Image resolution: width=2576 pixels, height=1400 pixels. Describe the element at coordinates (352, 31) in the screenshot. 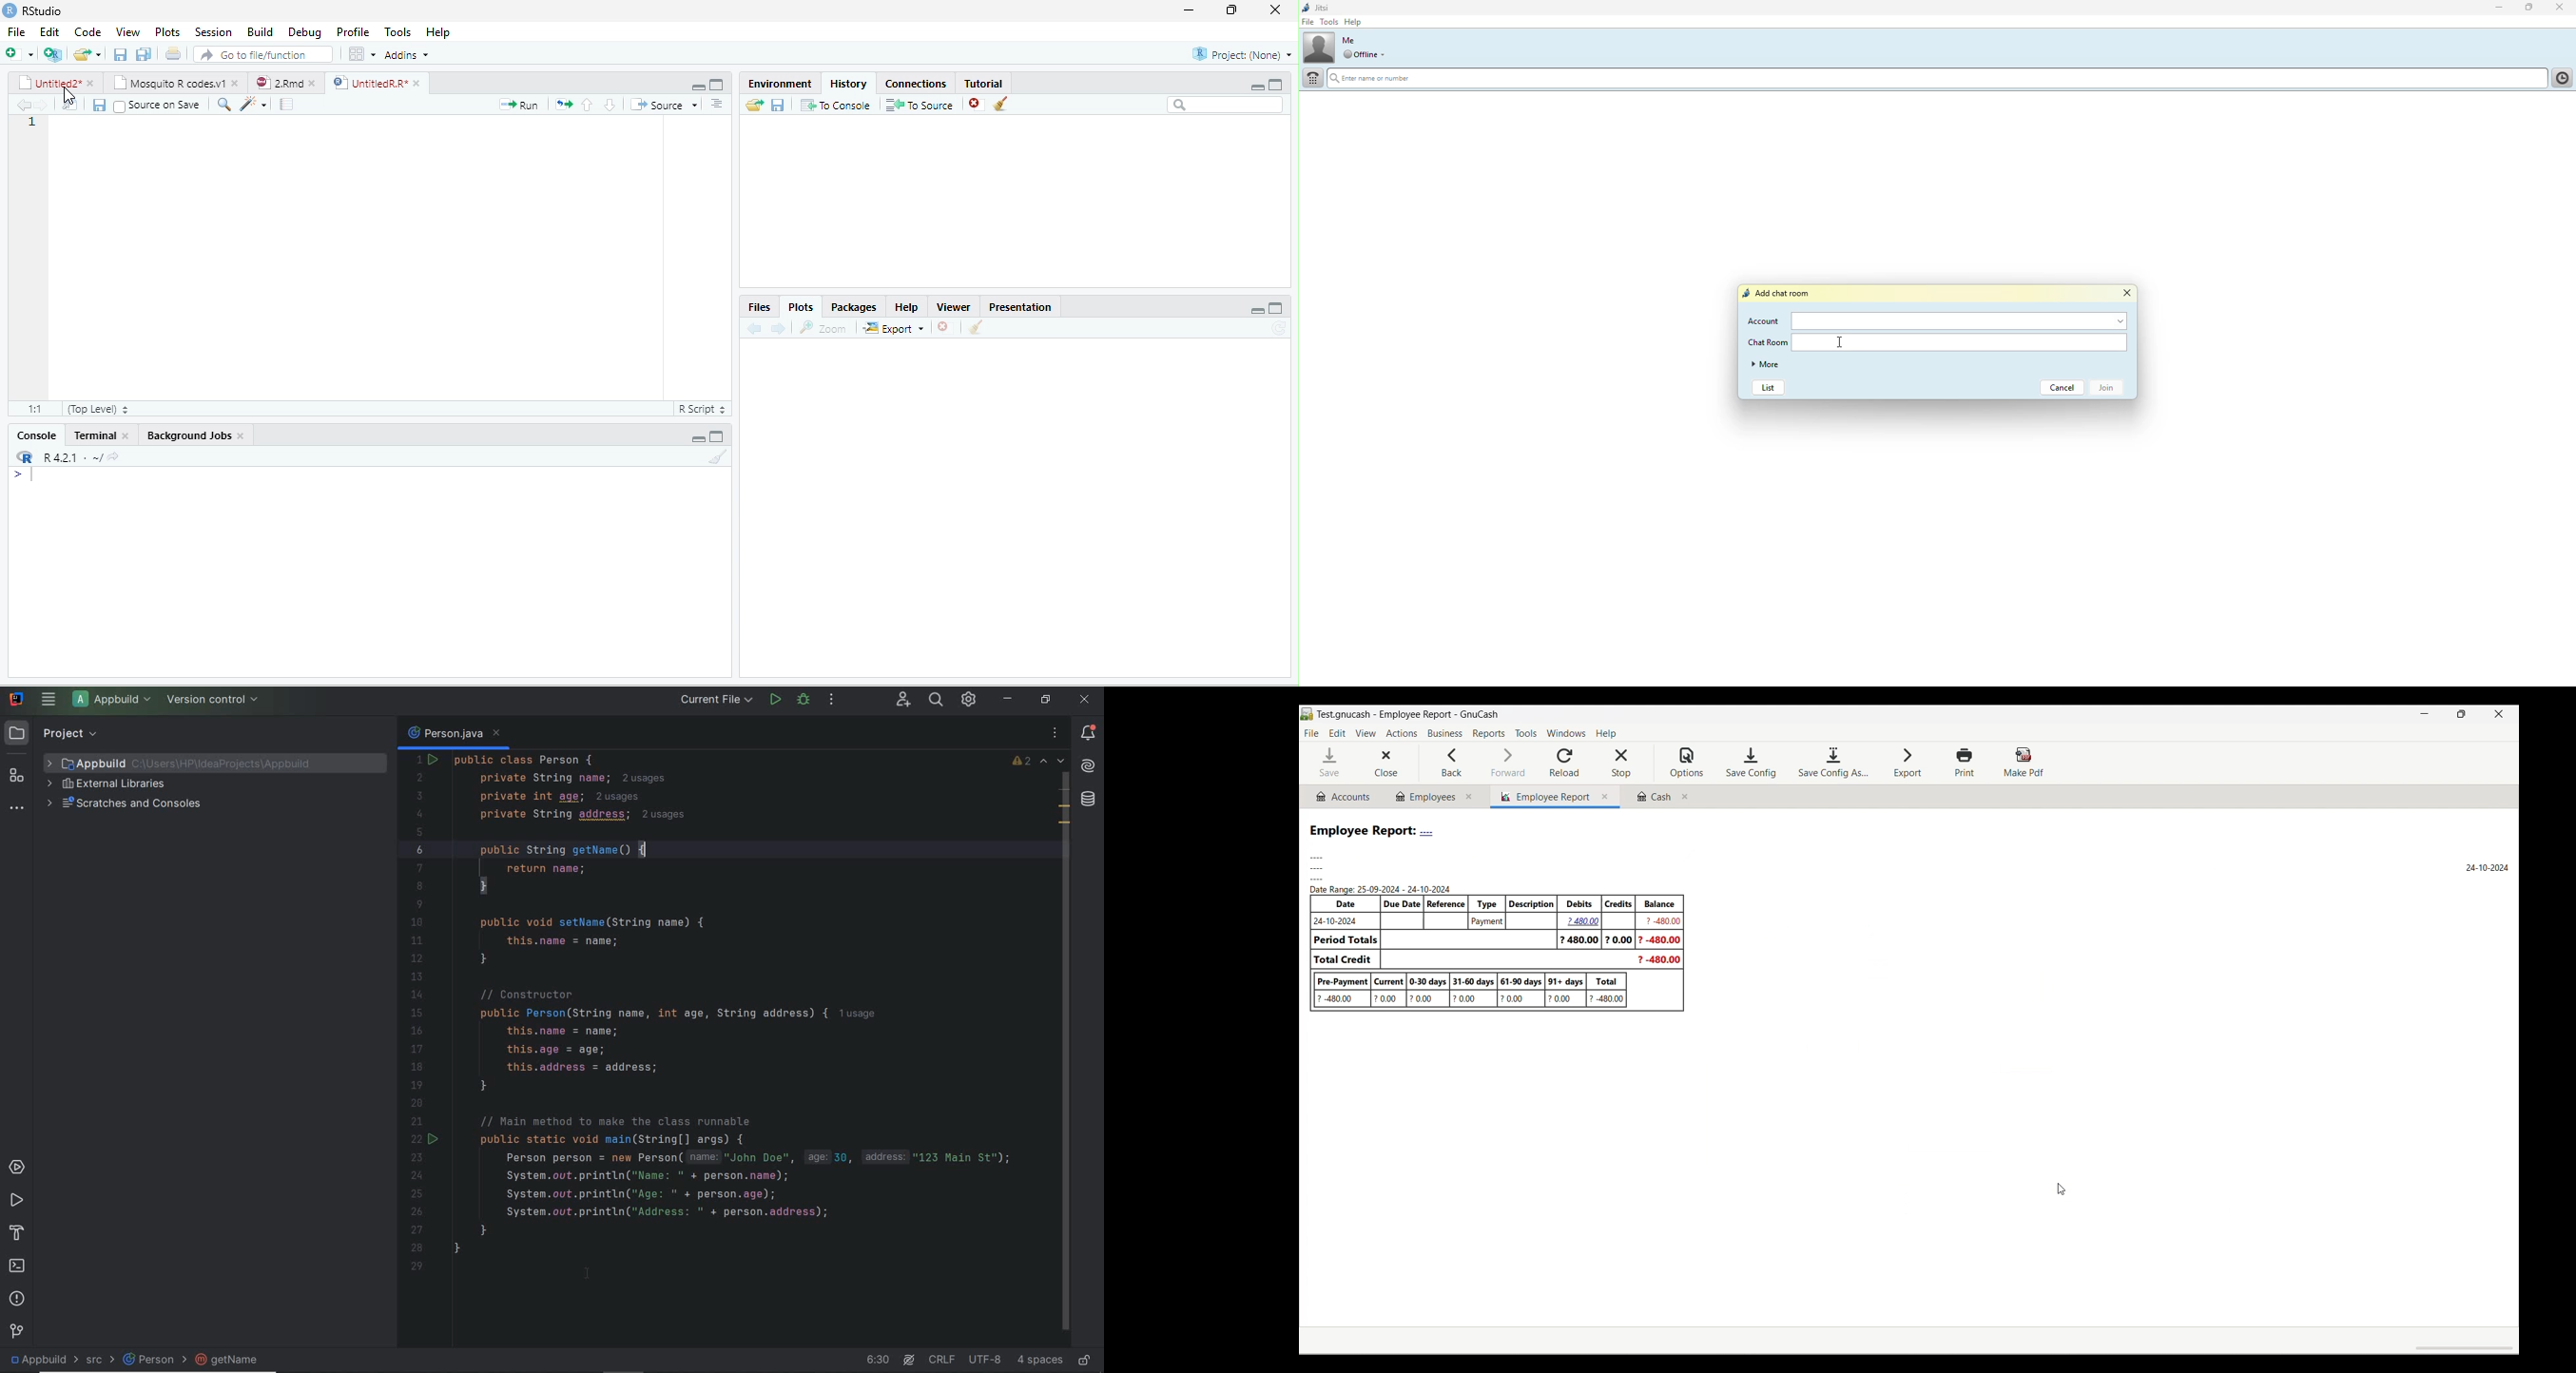

I see `profile` at that location.